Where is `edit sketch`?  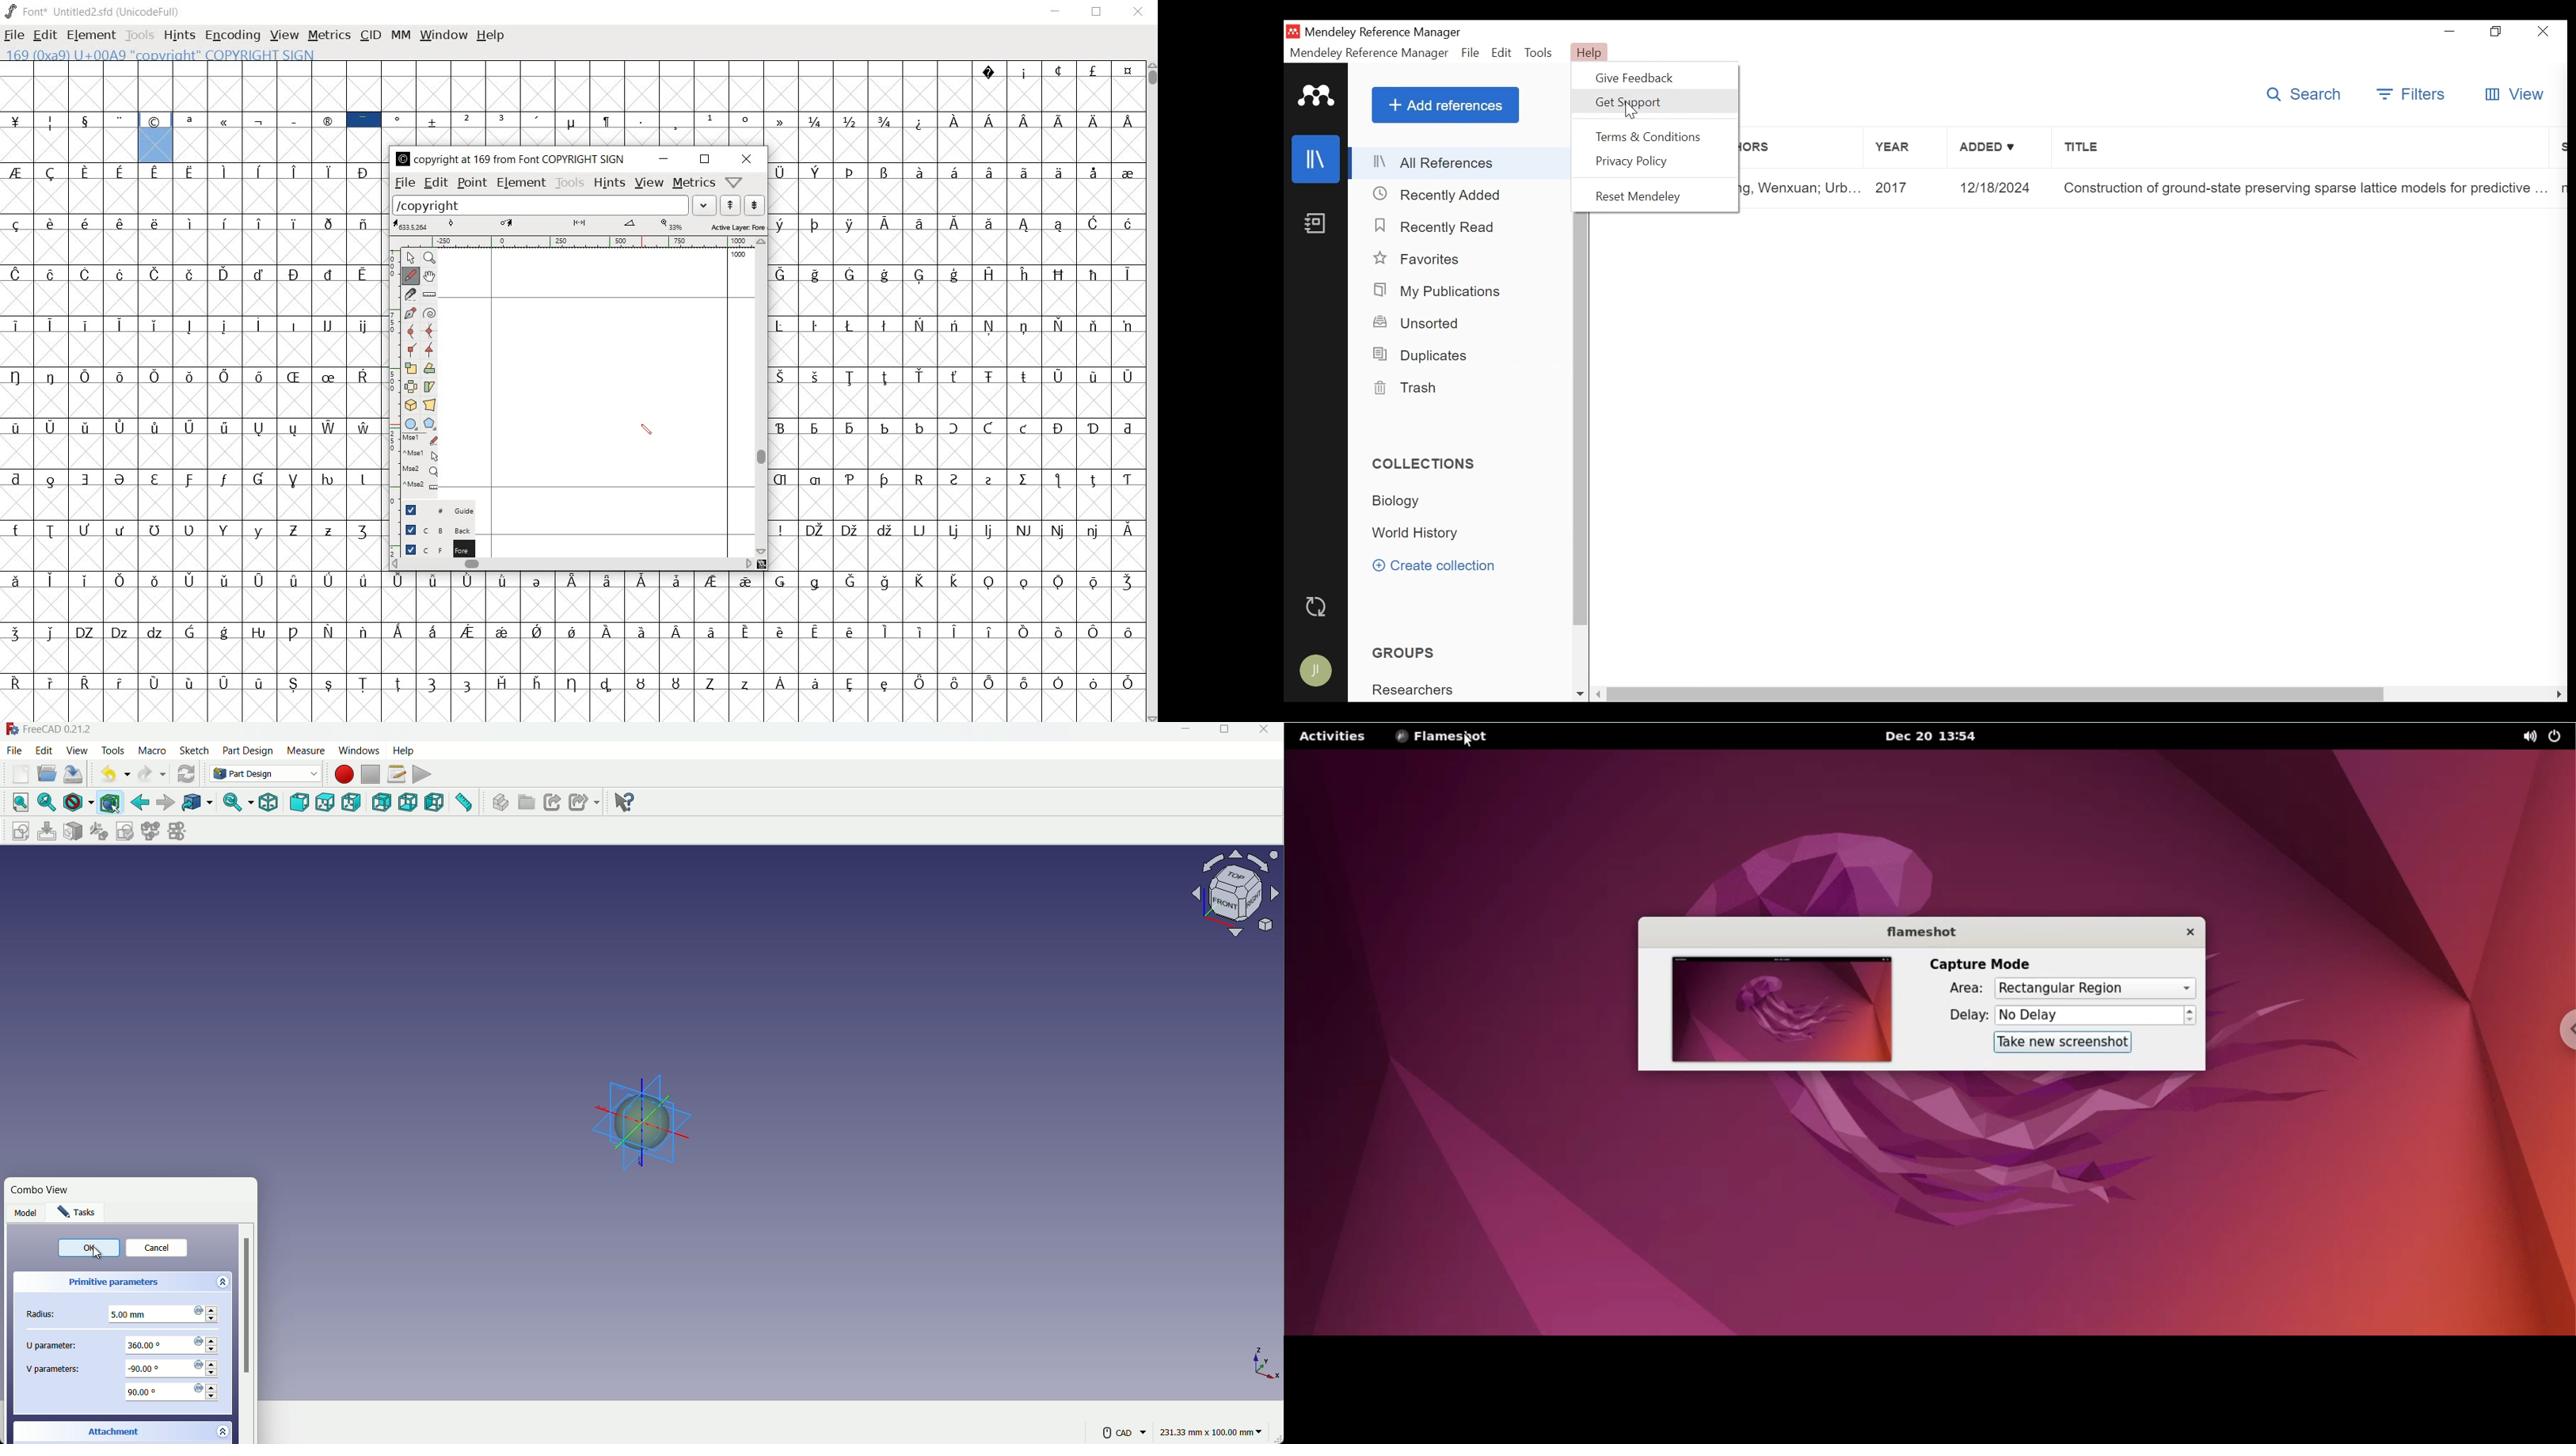
edit sketch is located at coordinates (47, 831).